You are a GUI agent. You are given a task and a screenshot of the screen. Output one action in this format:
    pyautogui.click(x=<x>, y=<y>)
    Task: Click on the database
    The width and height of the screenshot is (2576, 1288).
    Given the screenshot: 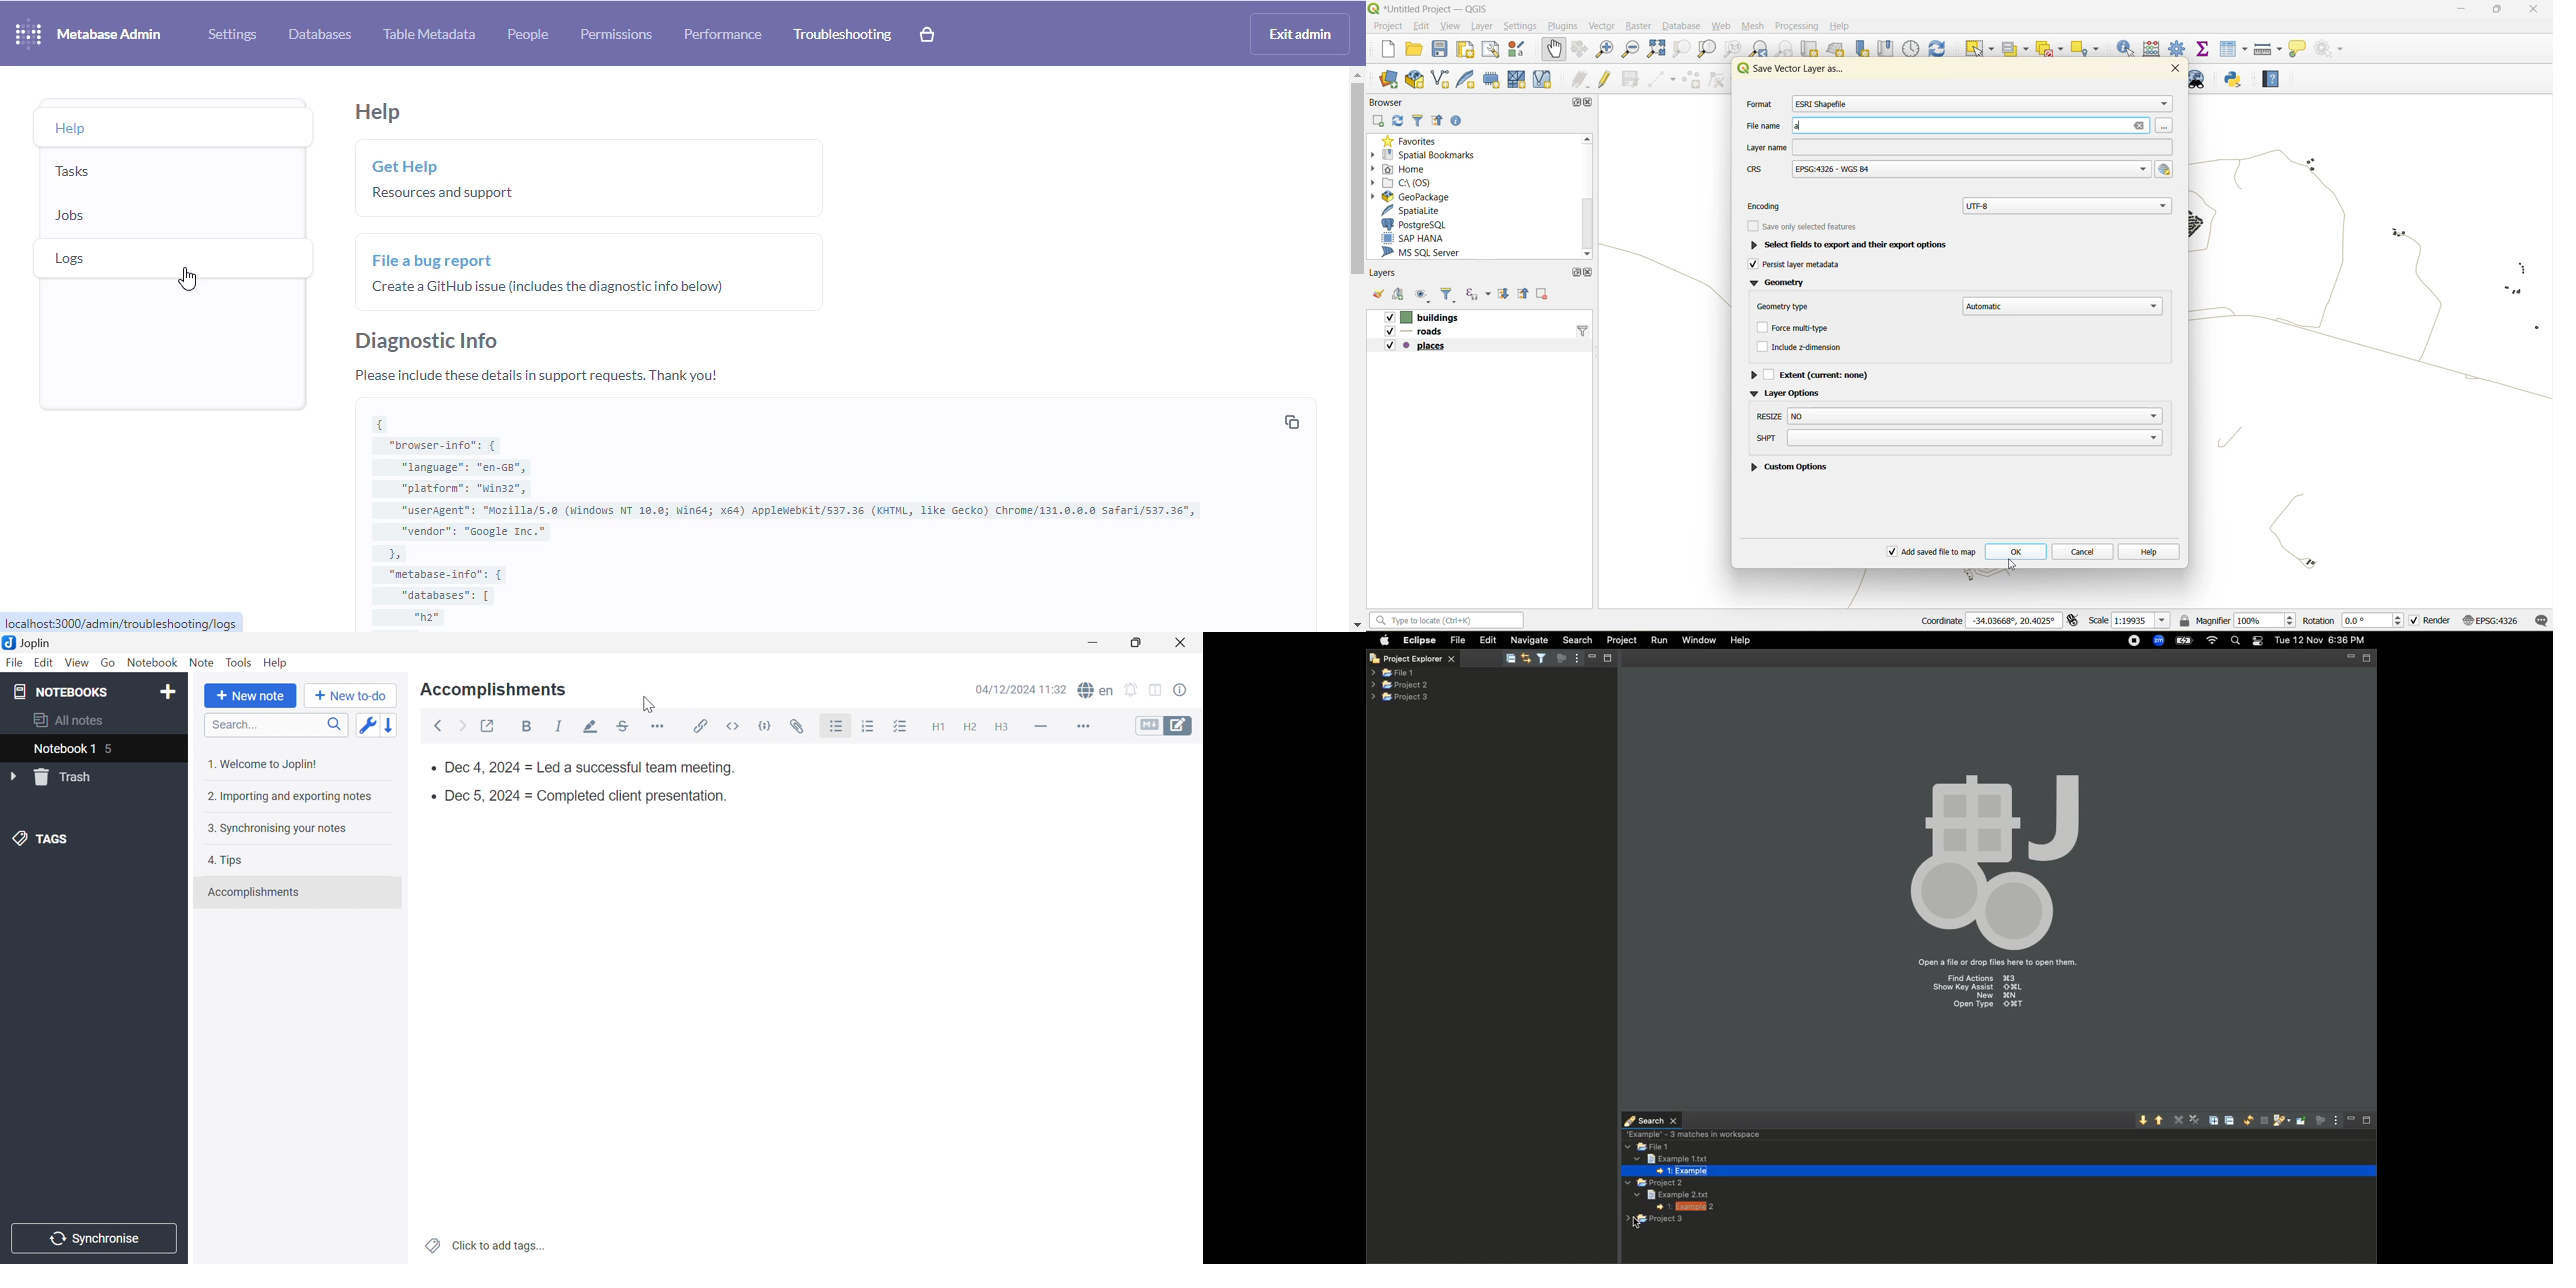 What is the action you would take?
    pyautogui.click(x=1684, y=25)
    